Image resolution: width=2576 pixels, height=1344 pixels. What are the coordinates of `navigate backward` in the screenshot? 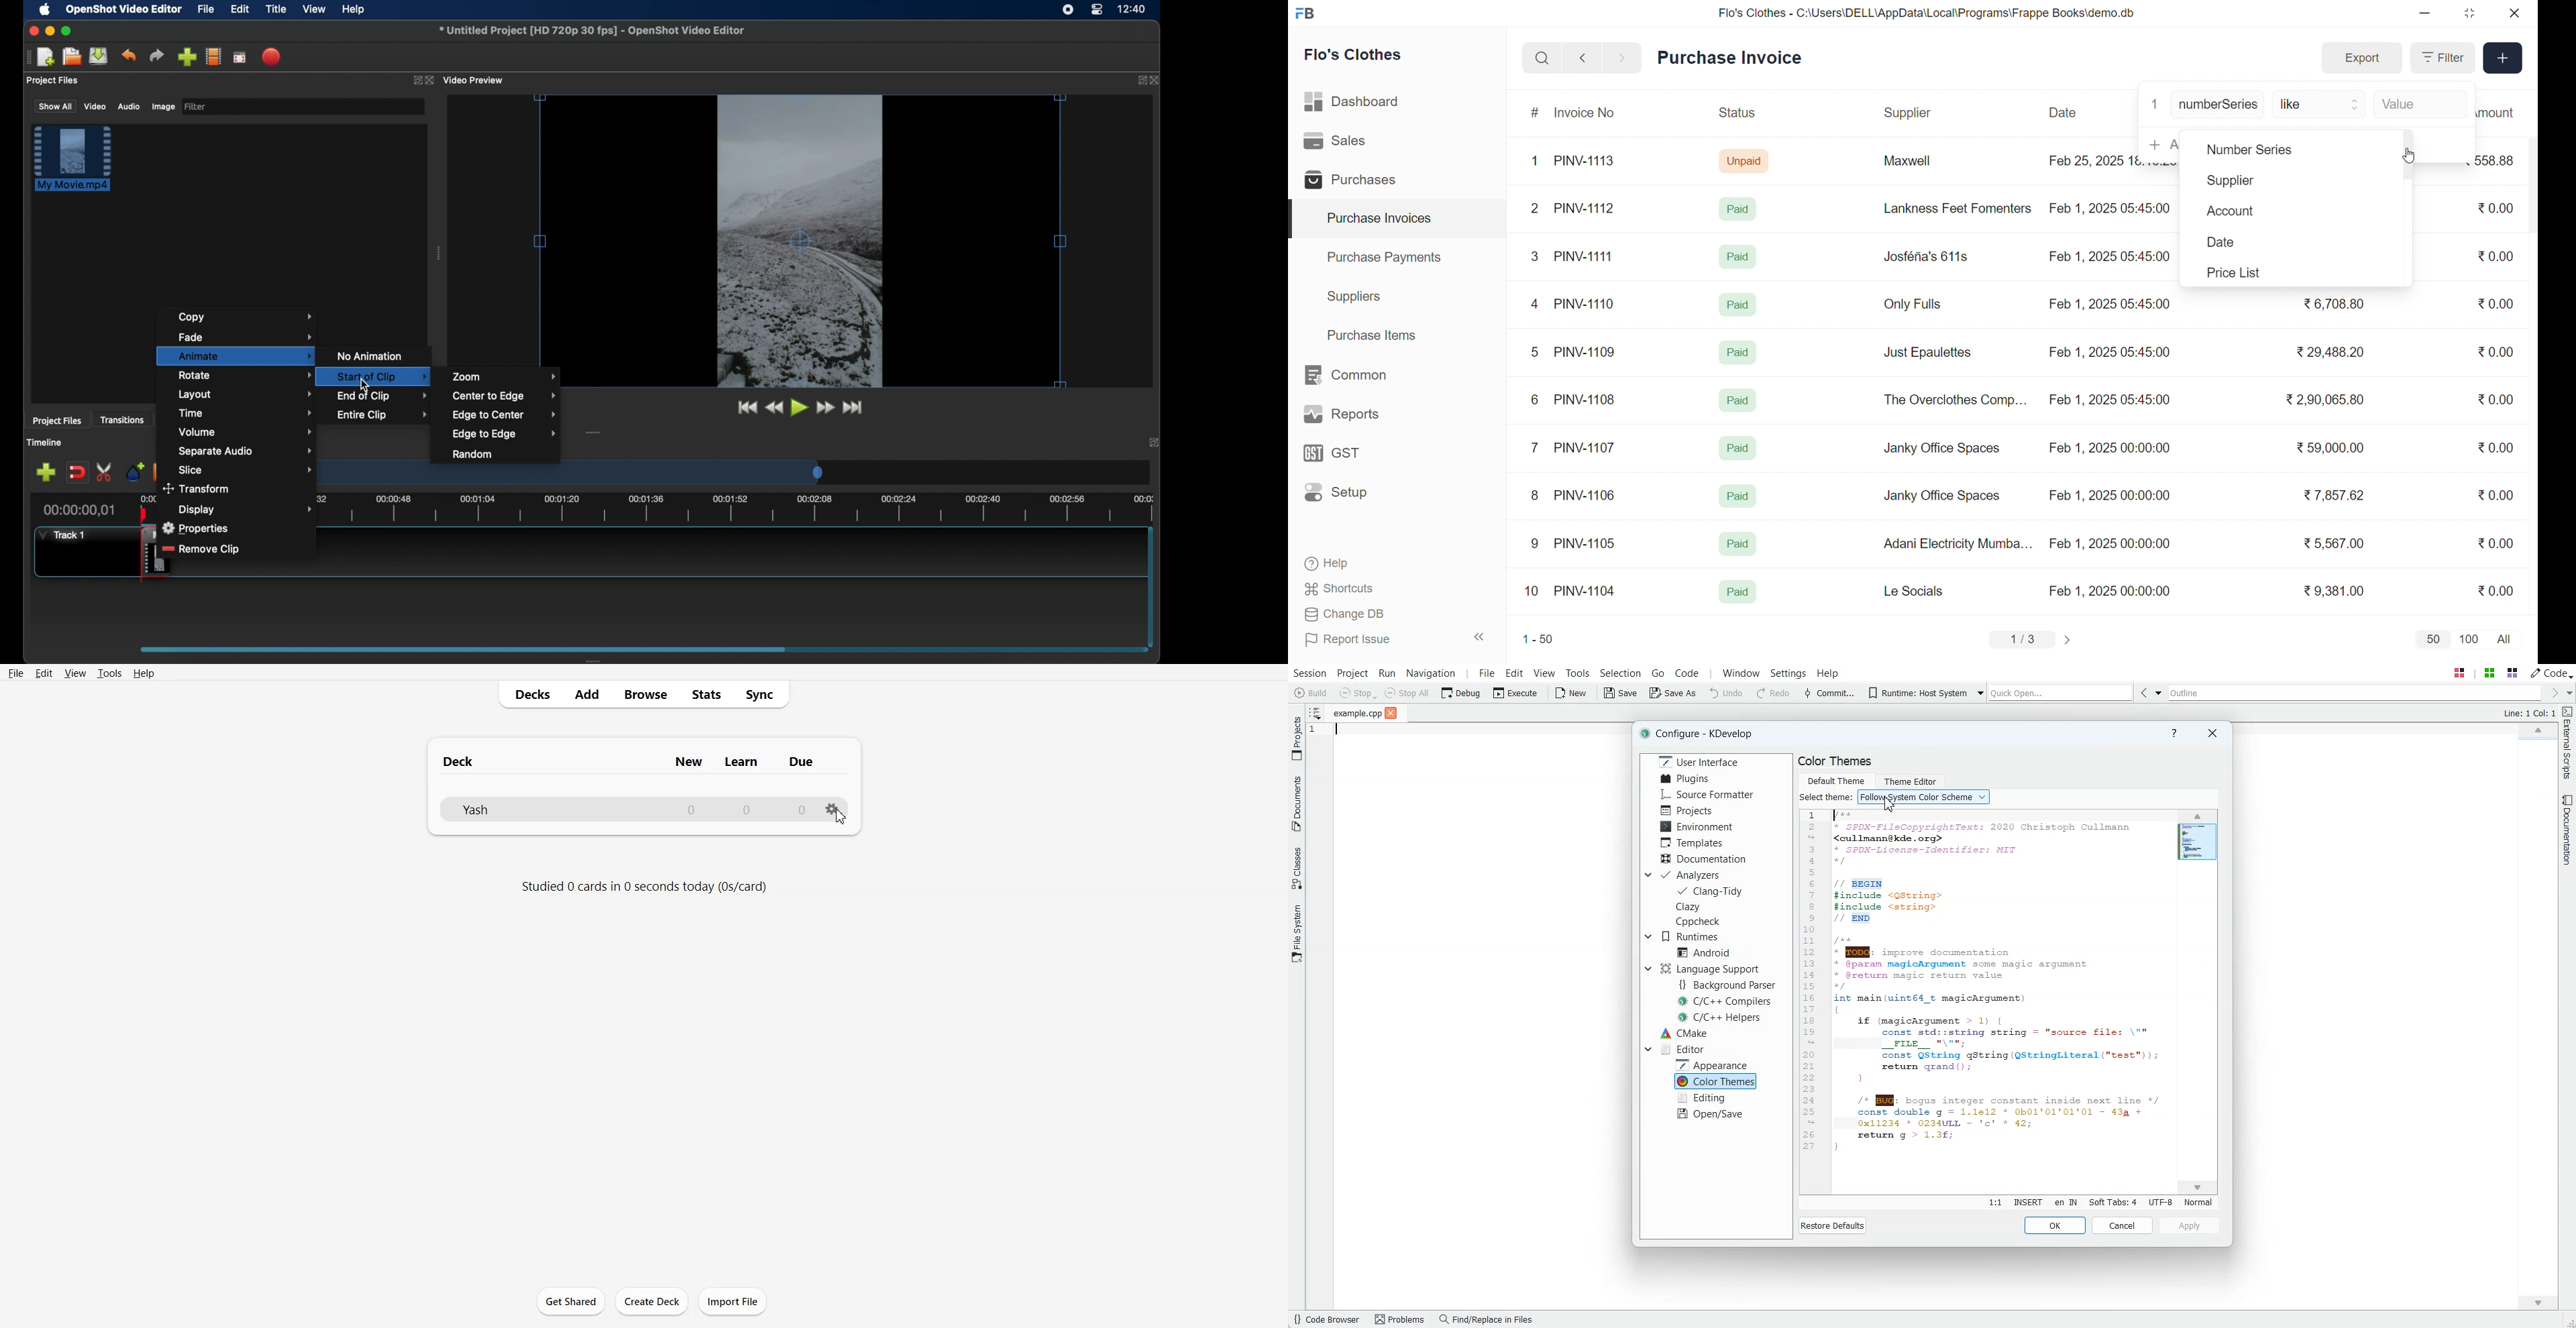 It's located at (1582, 57).